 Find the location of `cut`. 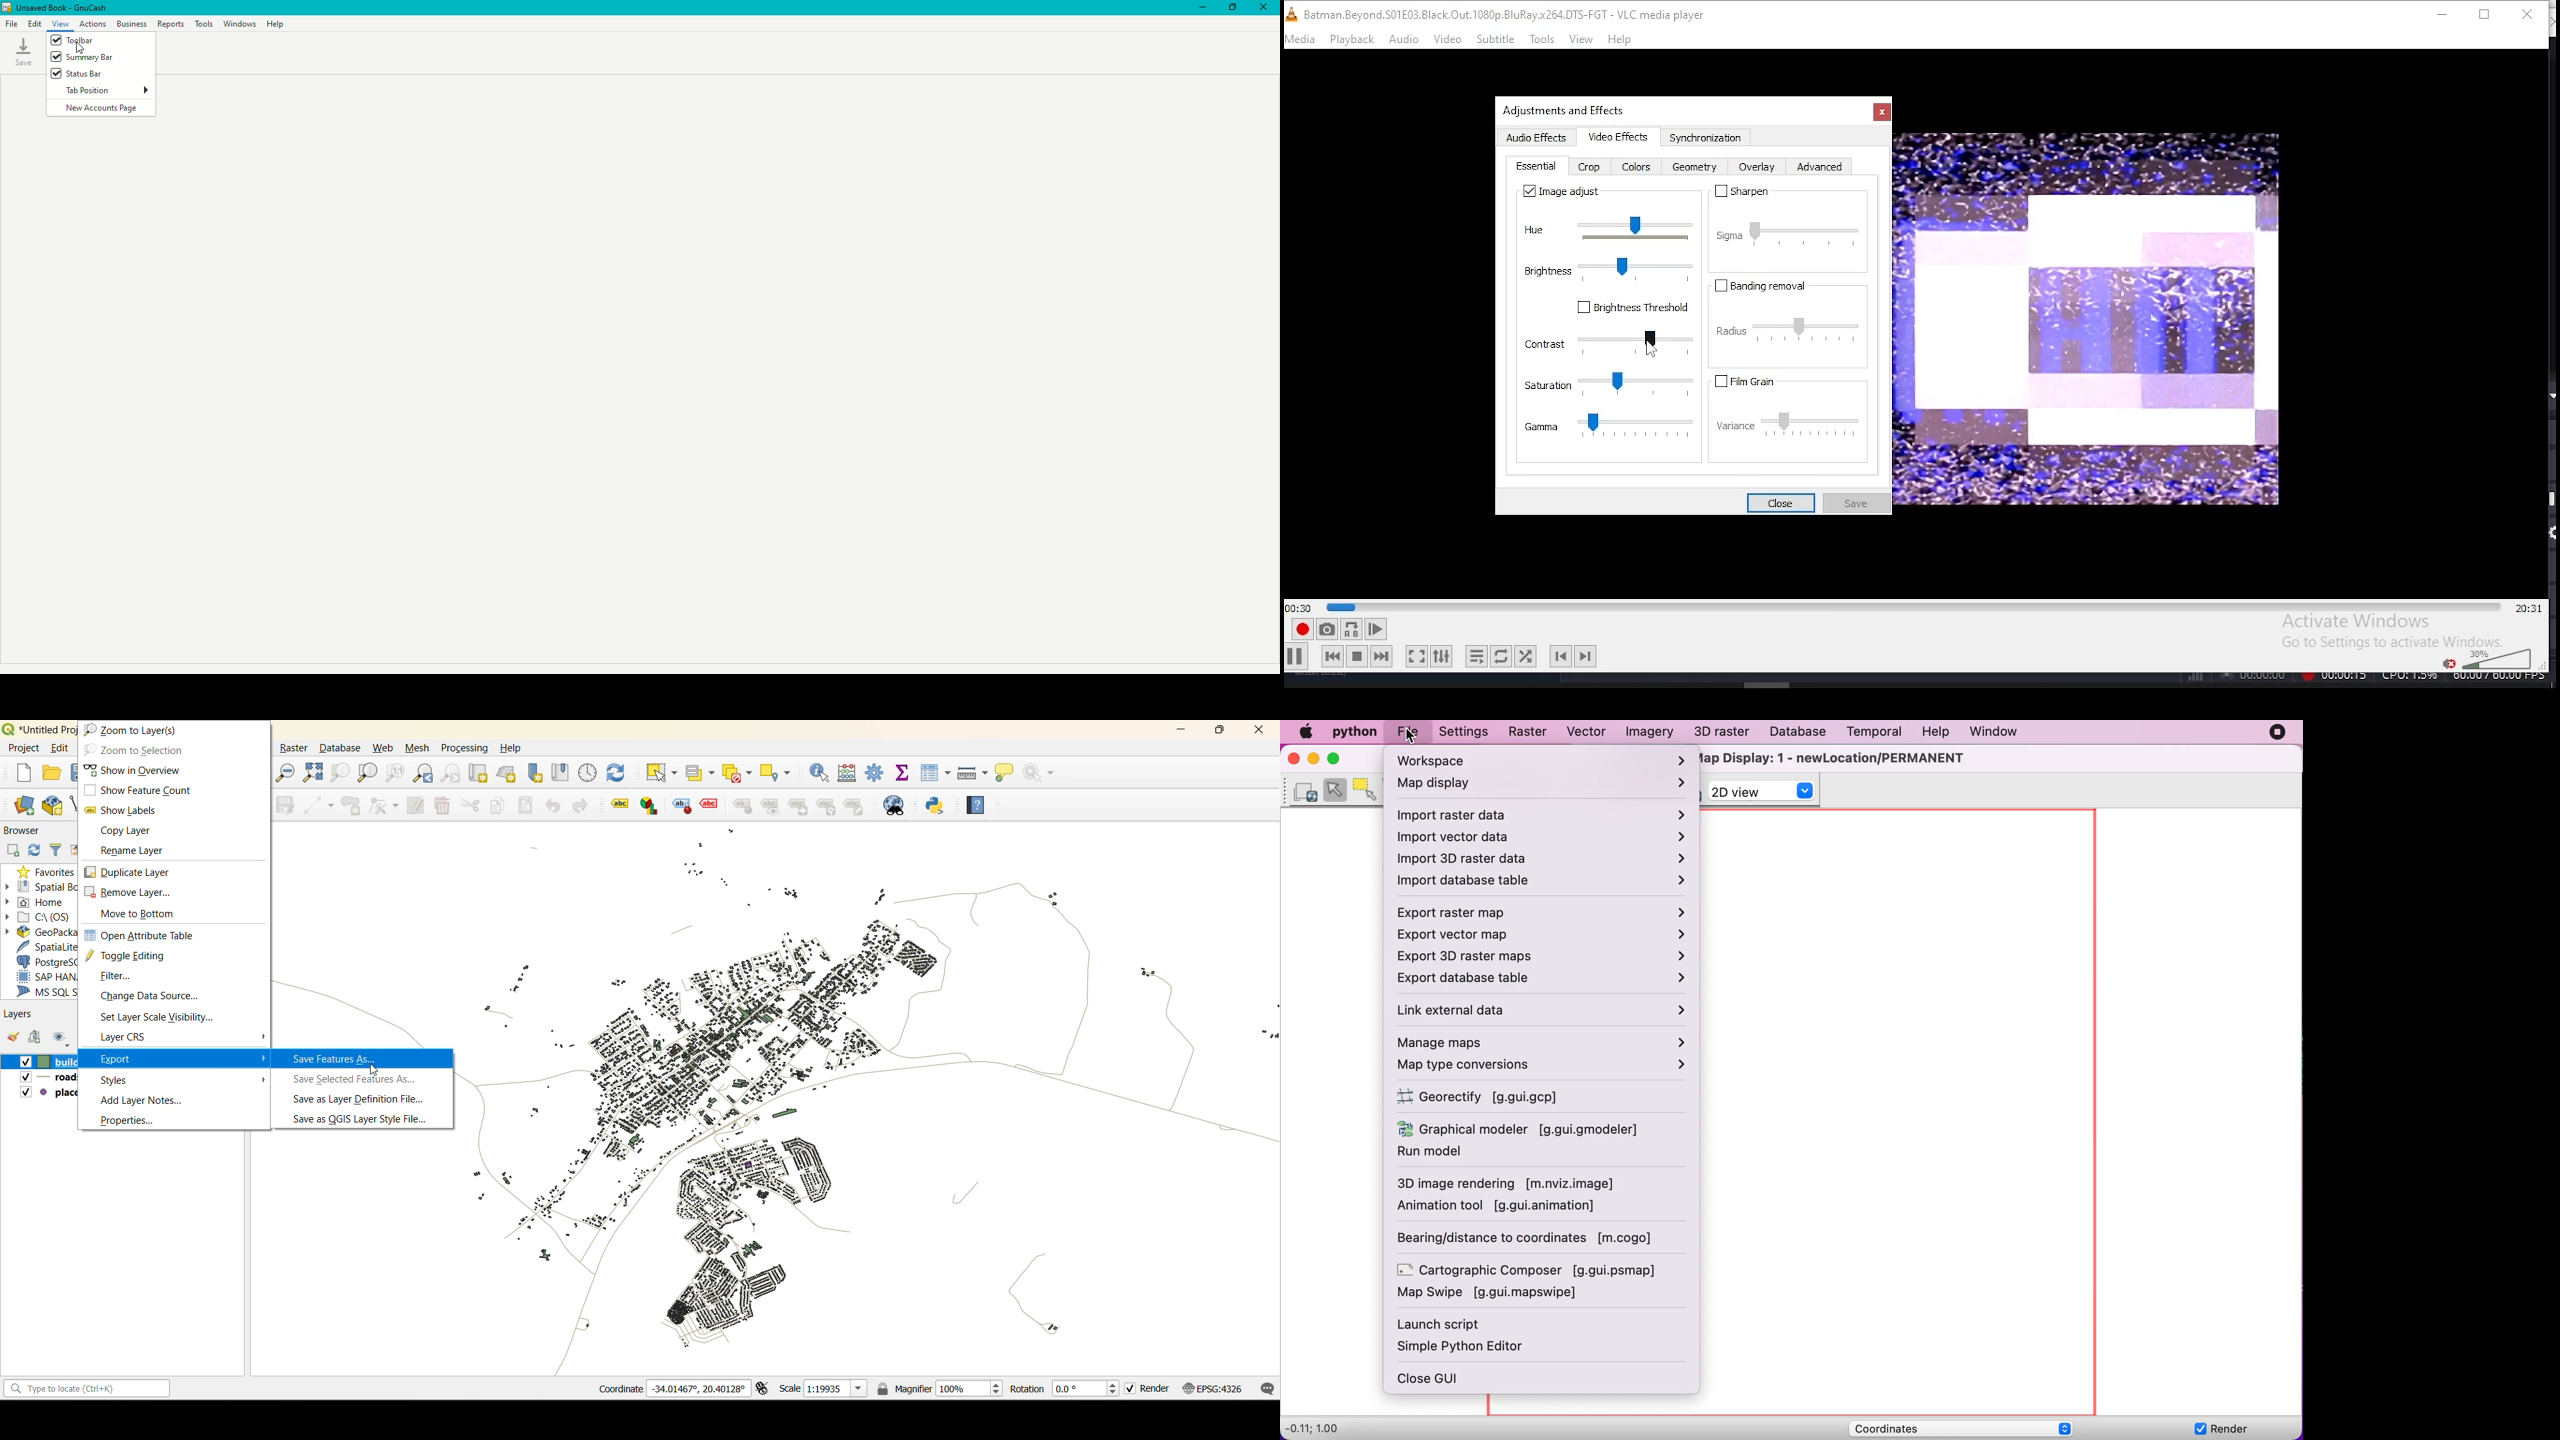

cut is located at coordinates (469, 804).